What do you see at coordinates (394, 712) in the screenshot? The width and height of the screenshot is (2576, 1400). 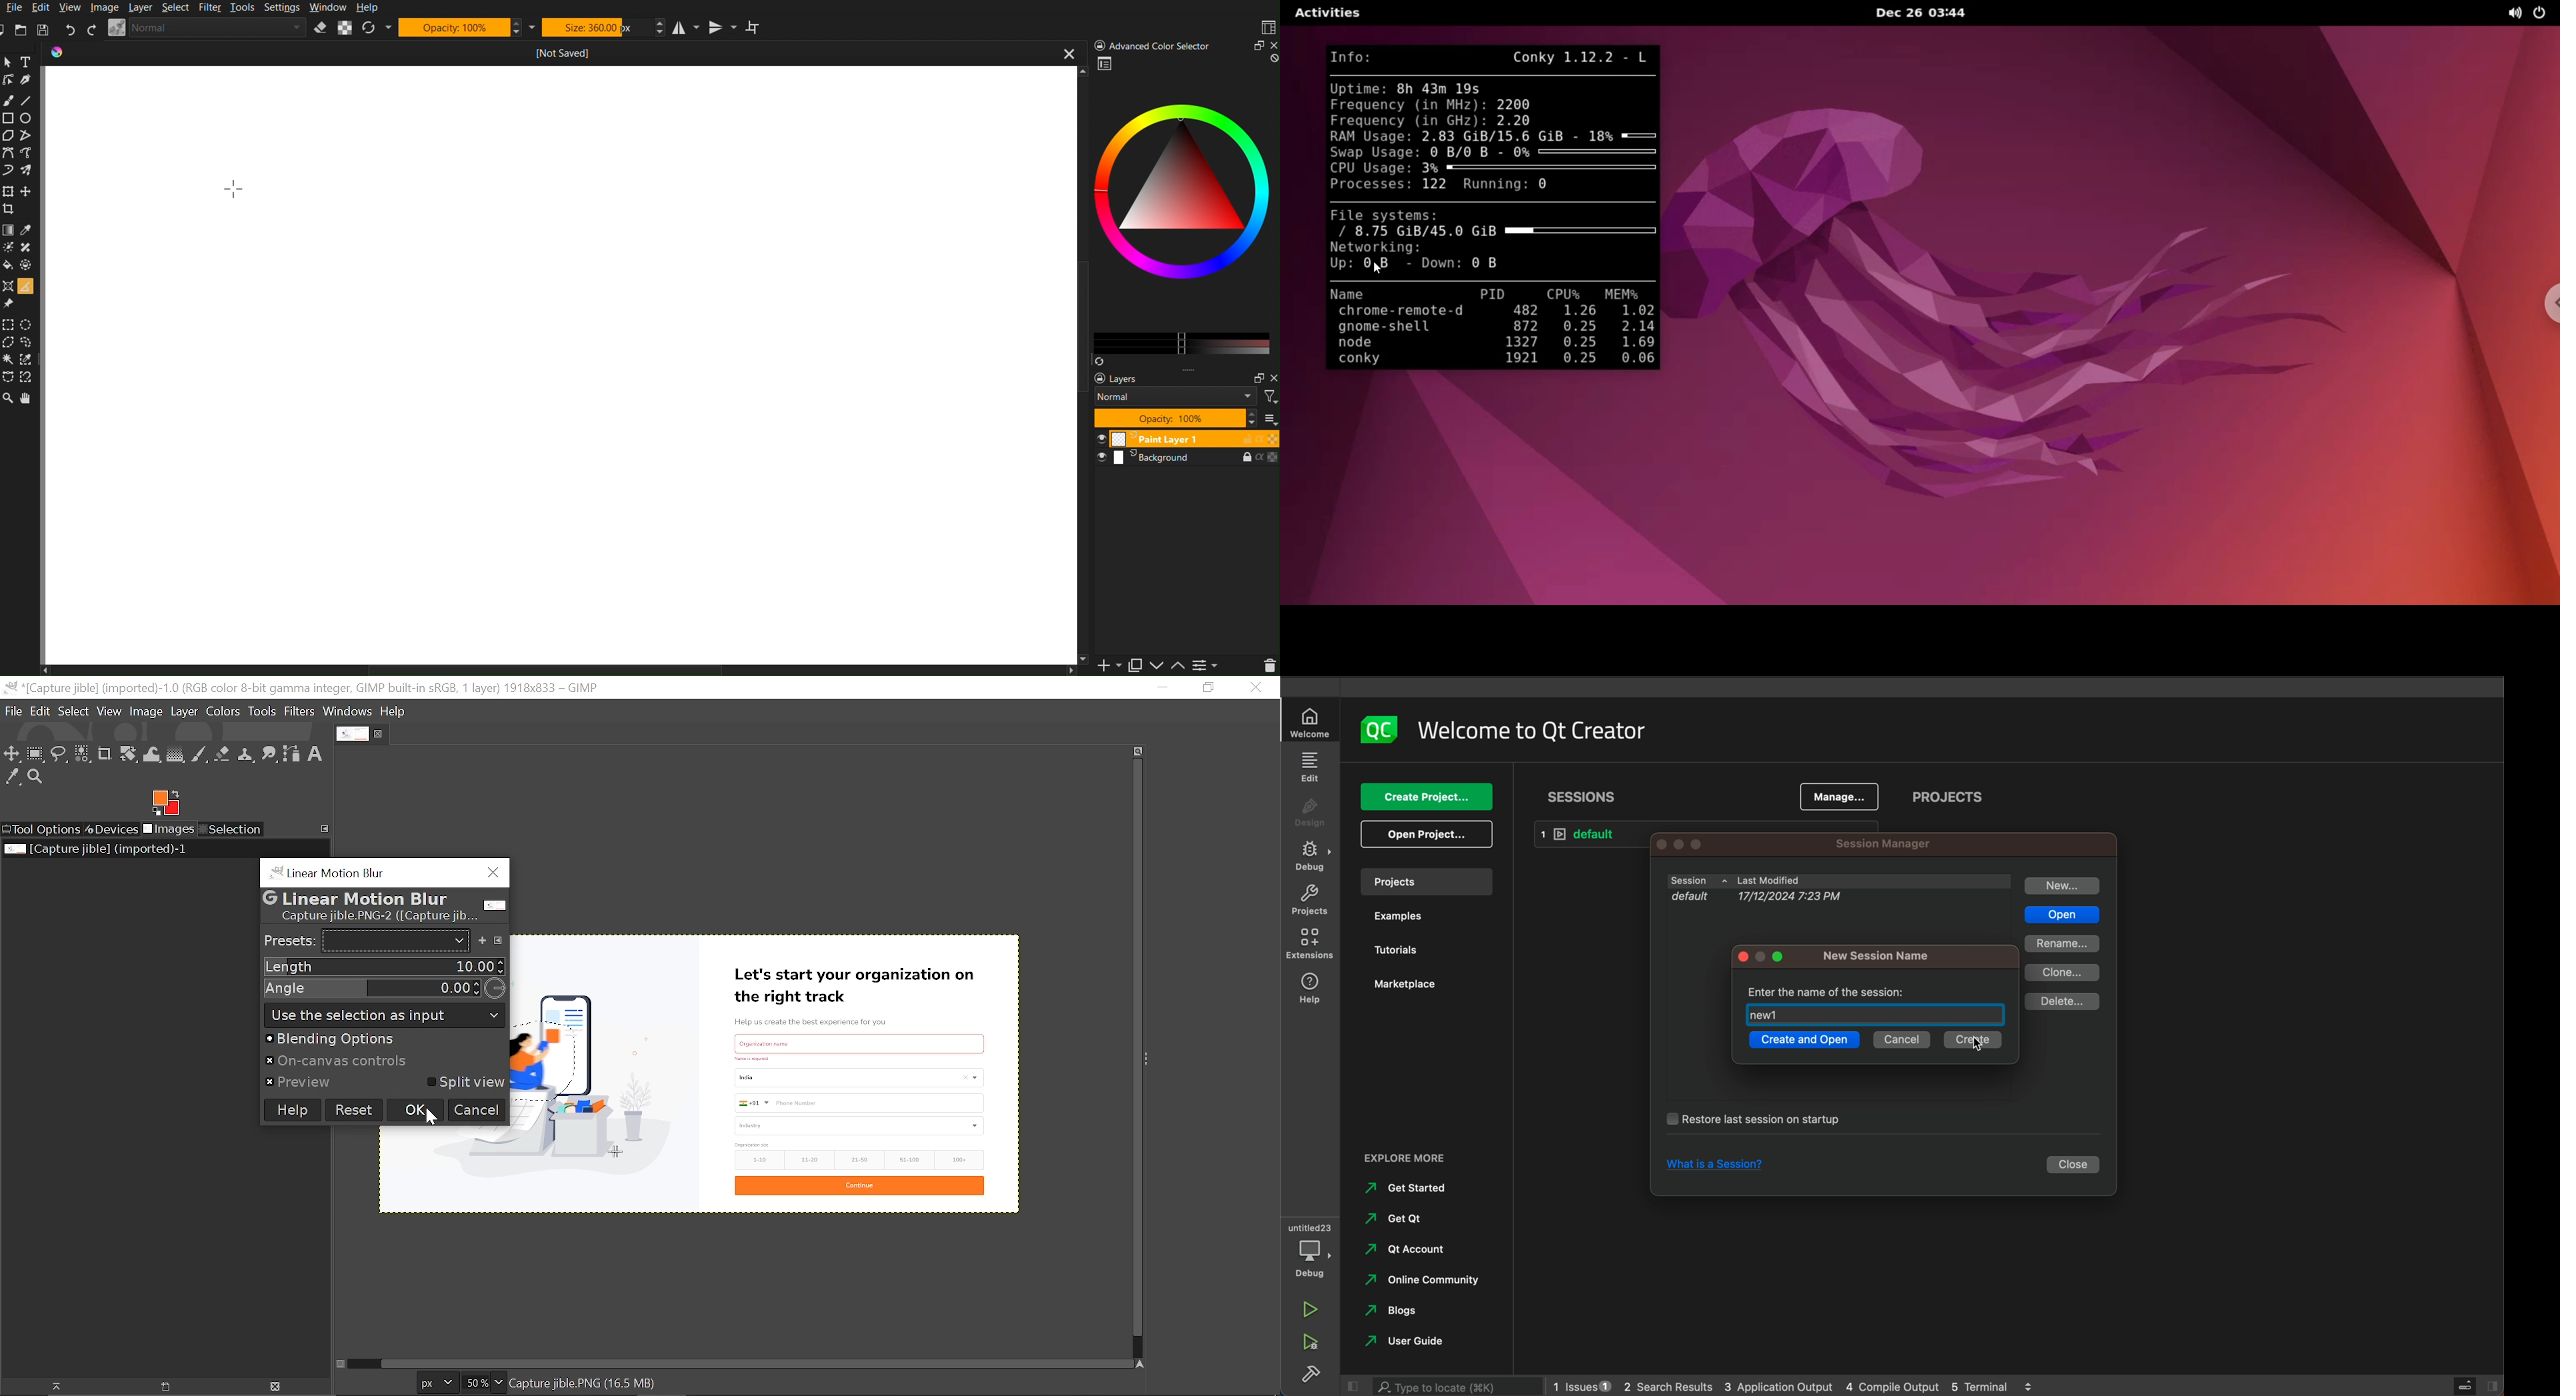 I see `Help` at bounding box center [394, 712].